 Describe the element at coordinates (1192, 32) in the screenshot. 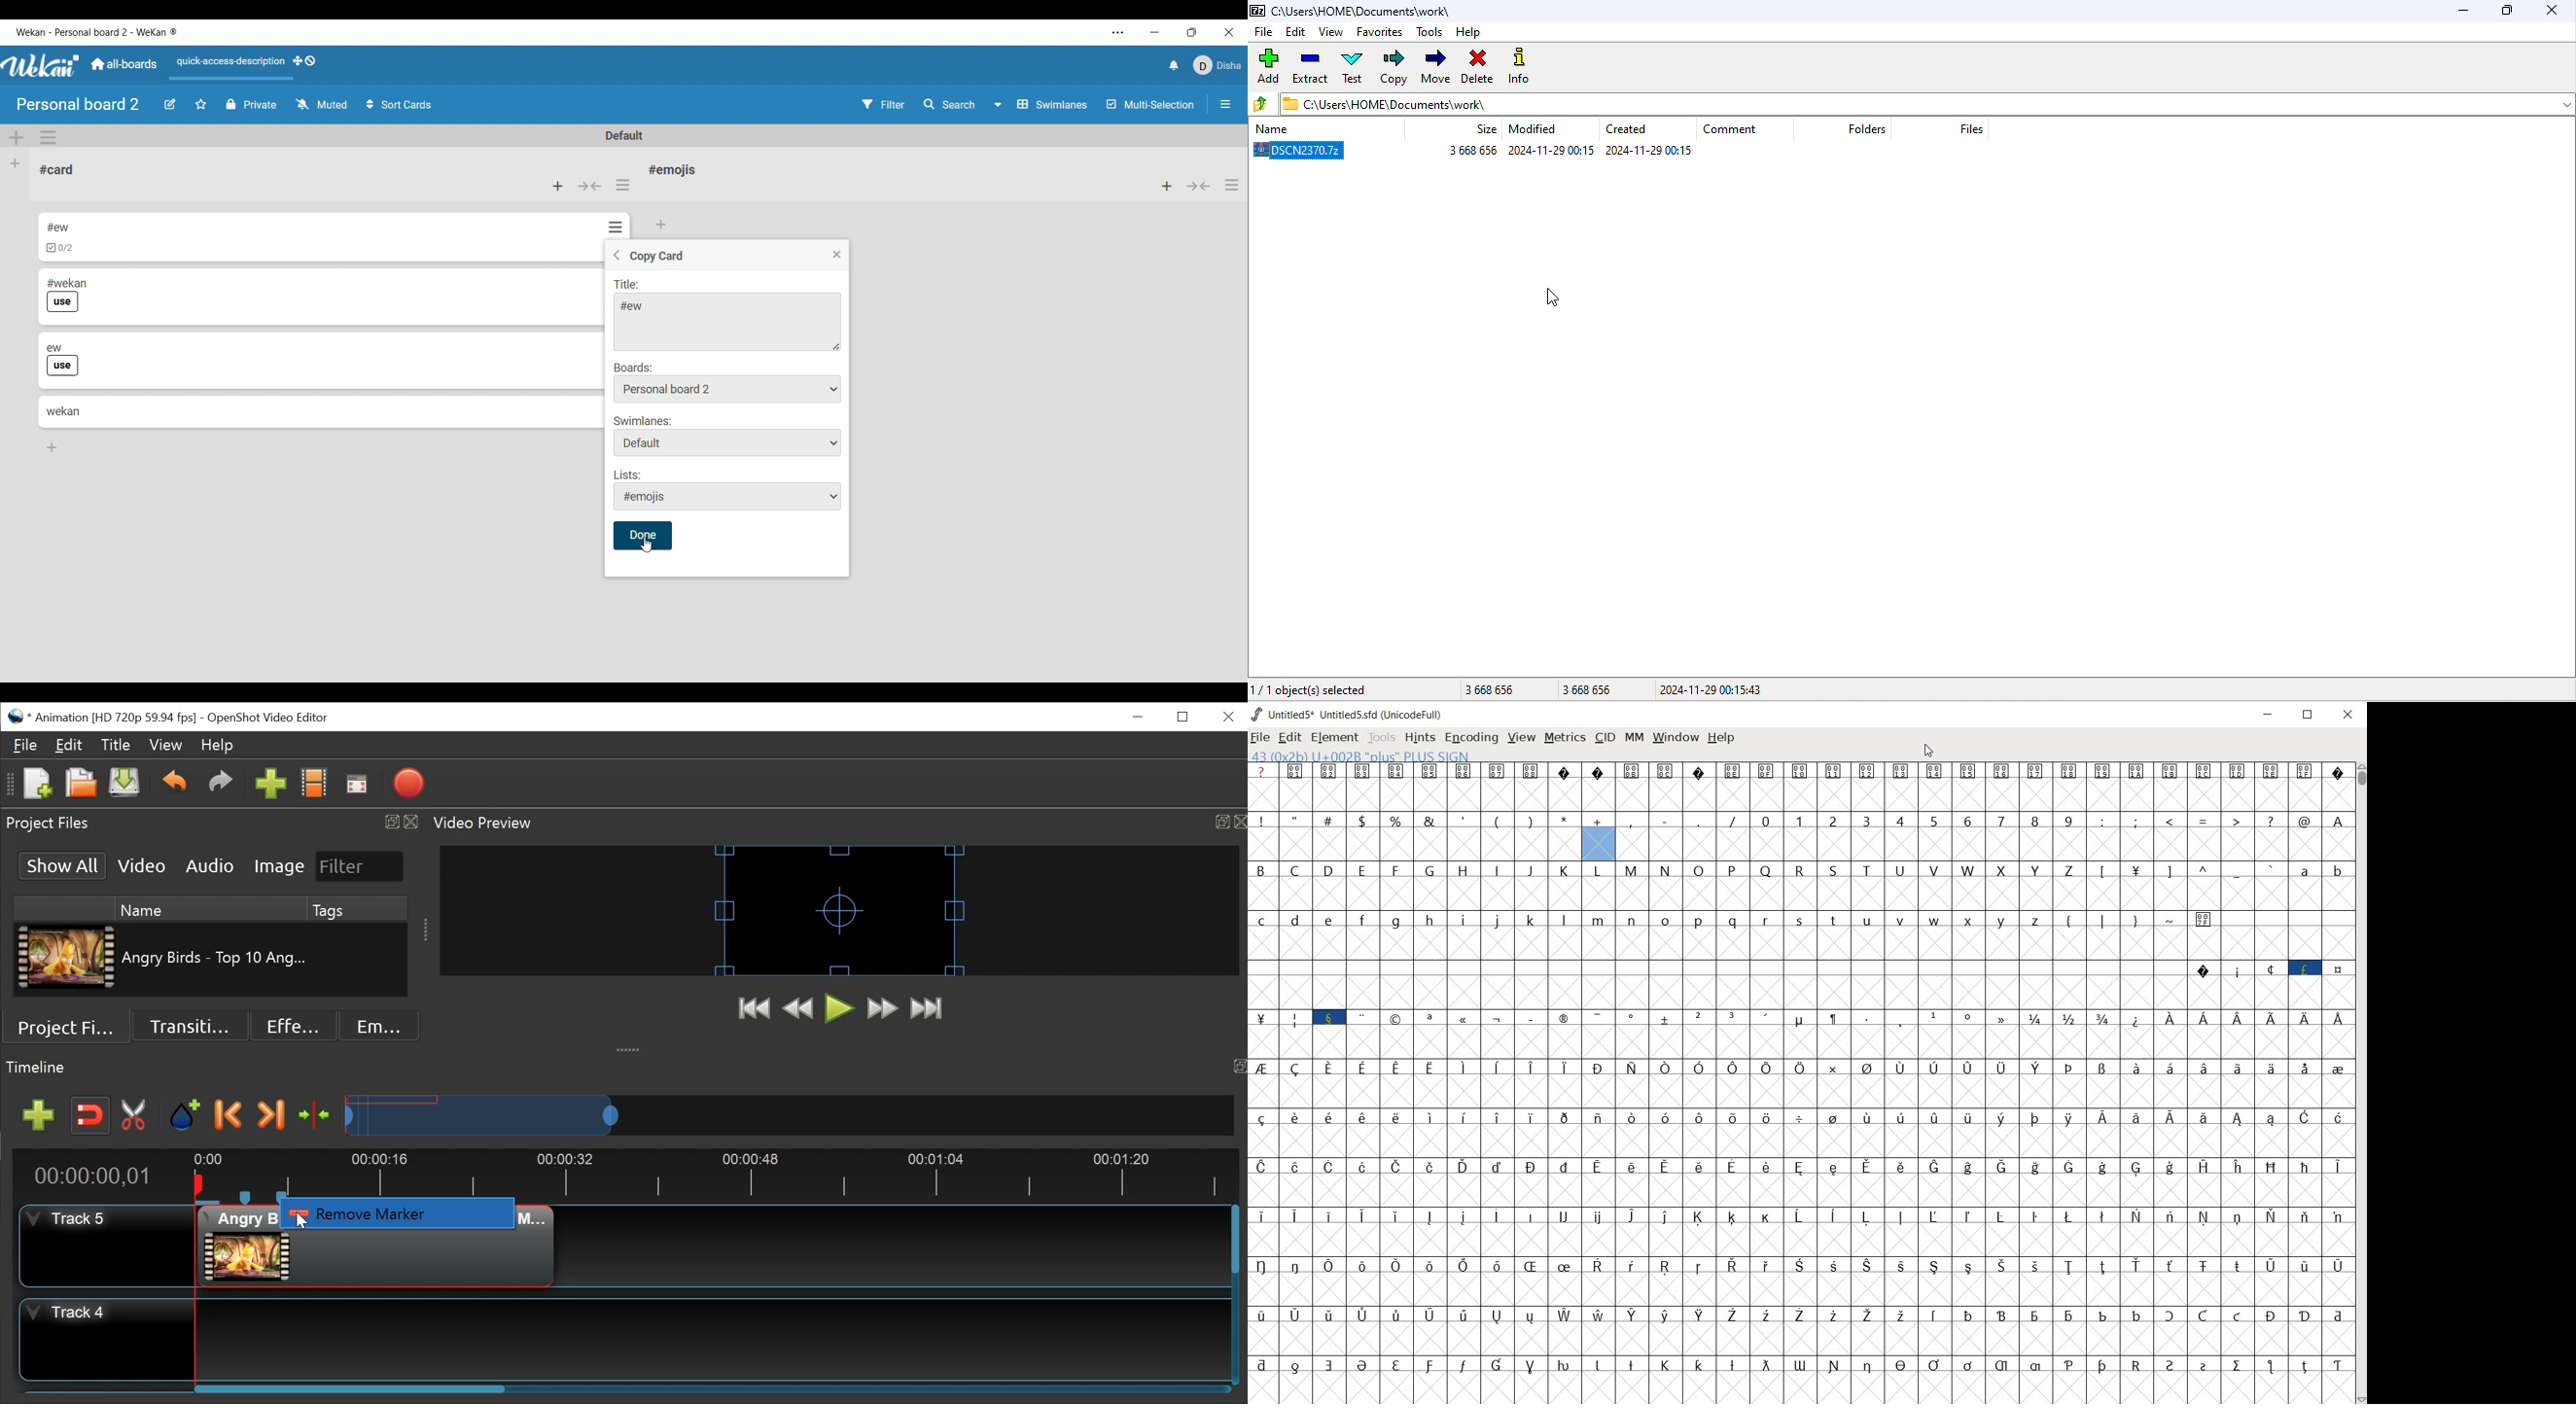

I see `Show interface in a smaller tab` at that location.